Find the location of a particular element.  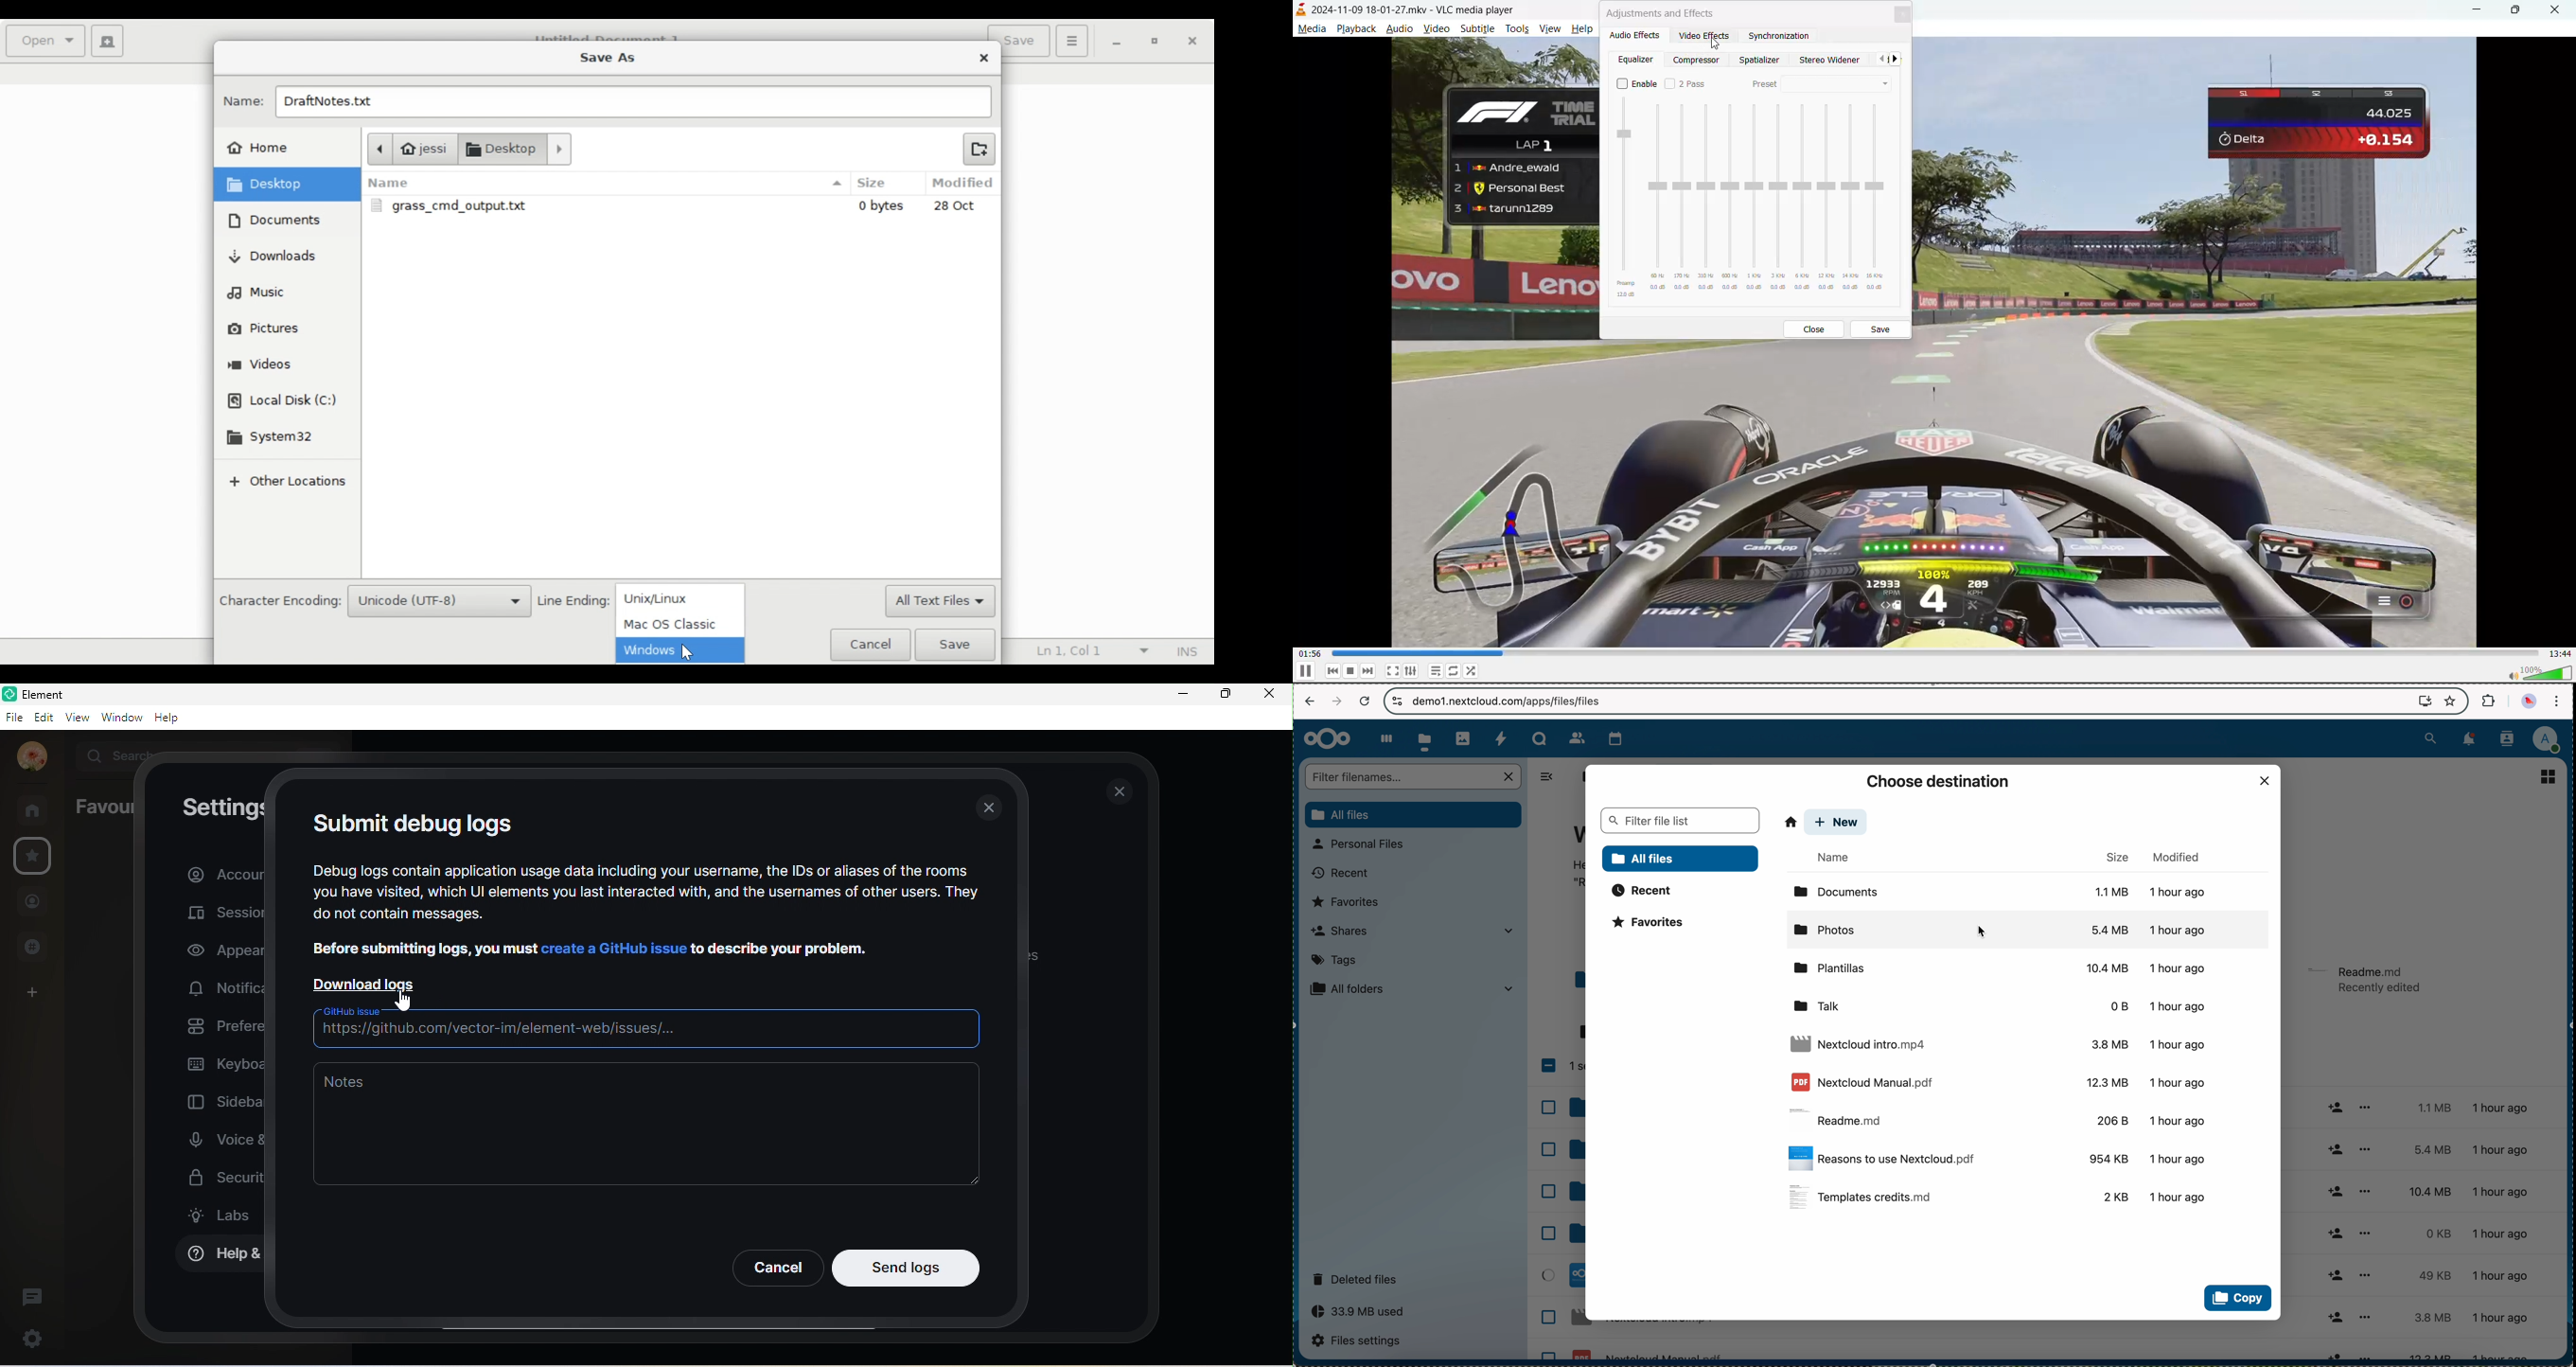

before submitting logs, you must create a GitHub issue to describe your problem. is located at coordinates (589, 947).